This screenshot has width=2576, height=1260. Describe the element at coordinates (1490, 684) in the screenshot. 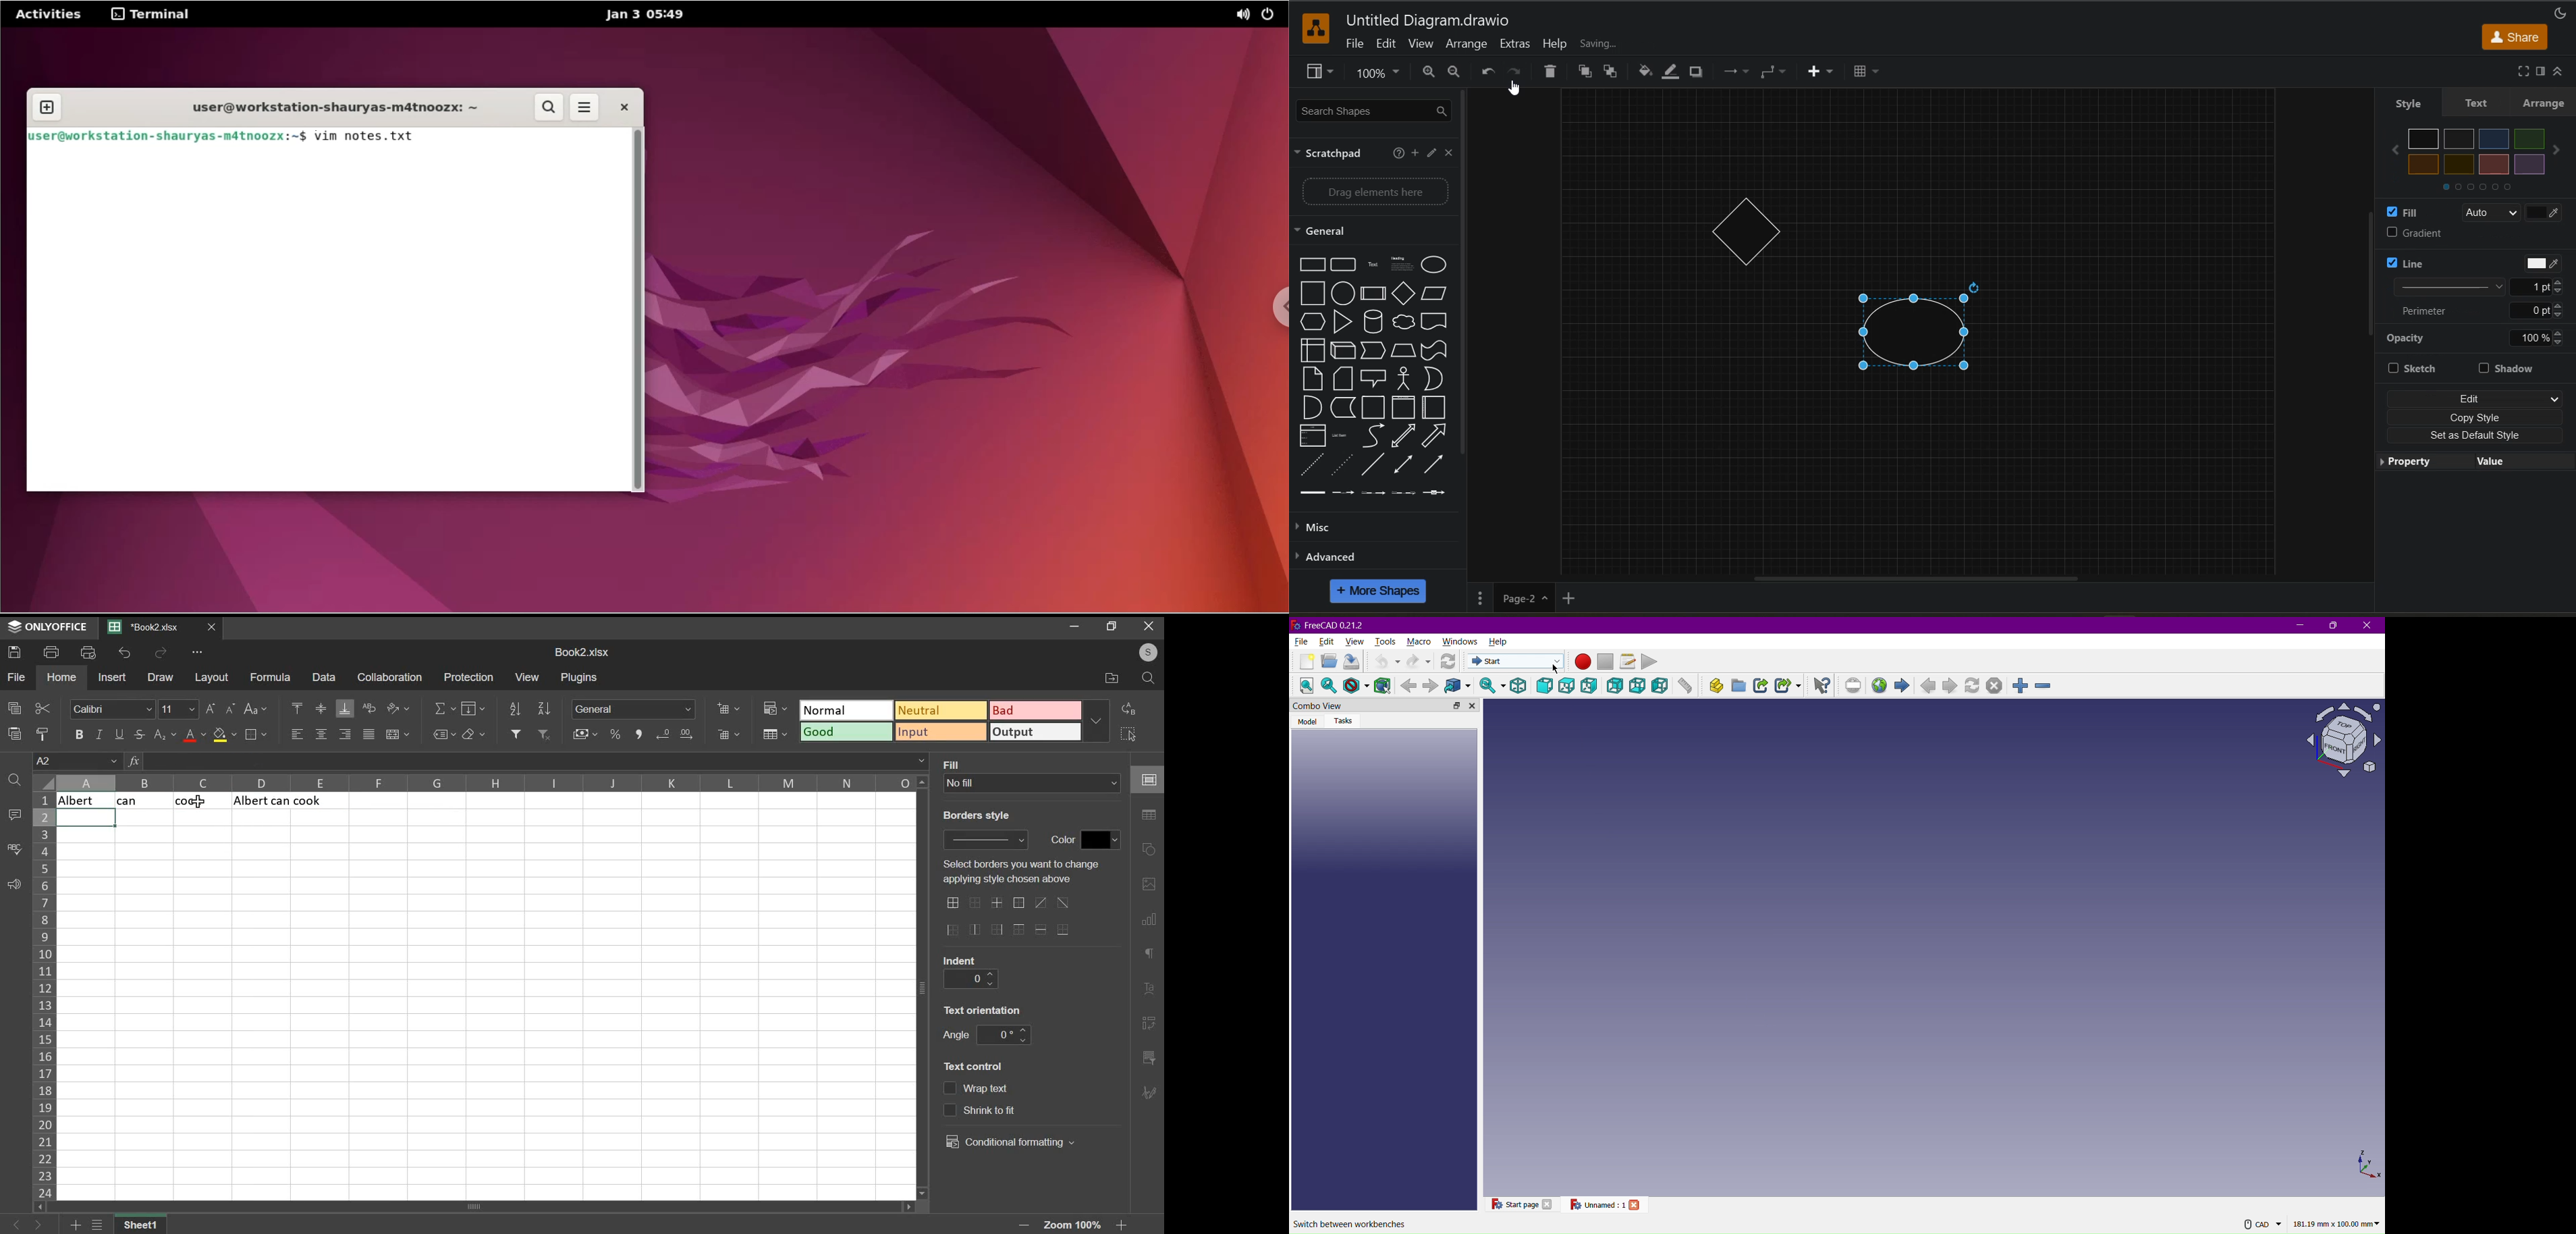

I see `Sync View` at that location.